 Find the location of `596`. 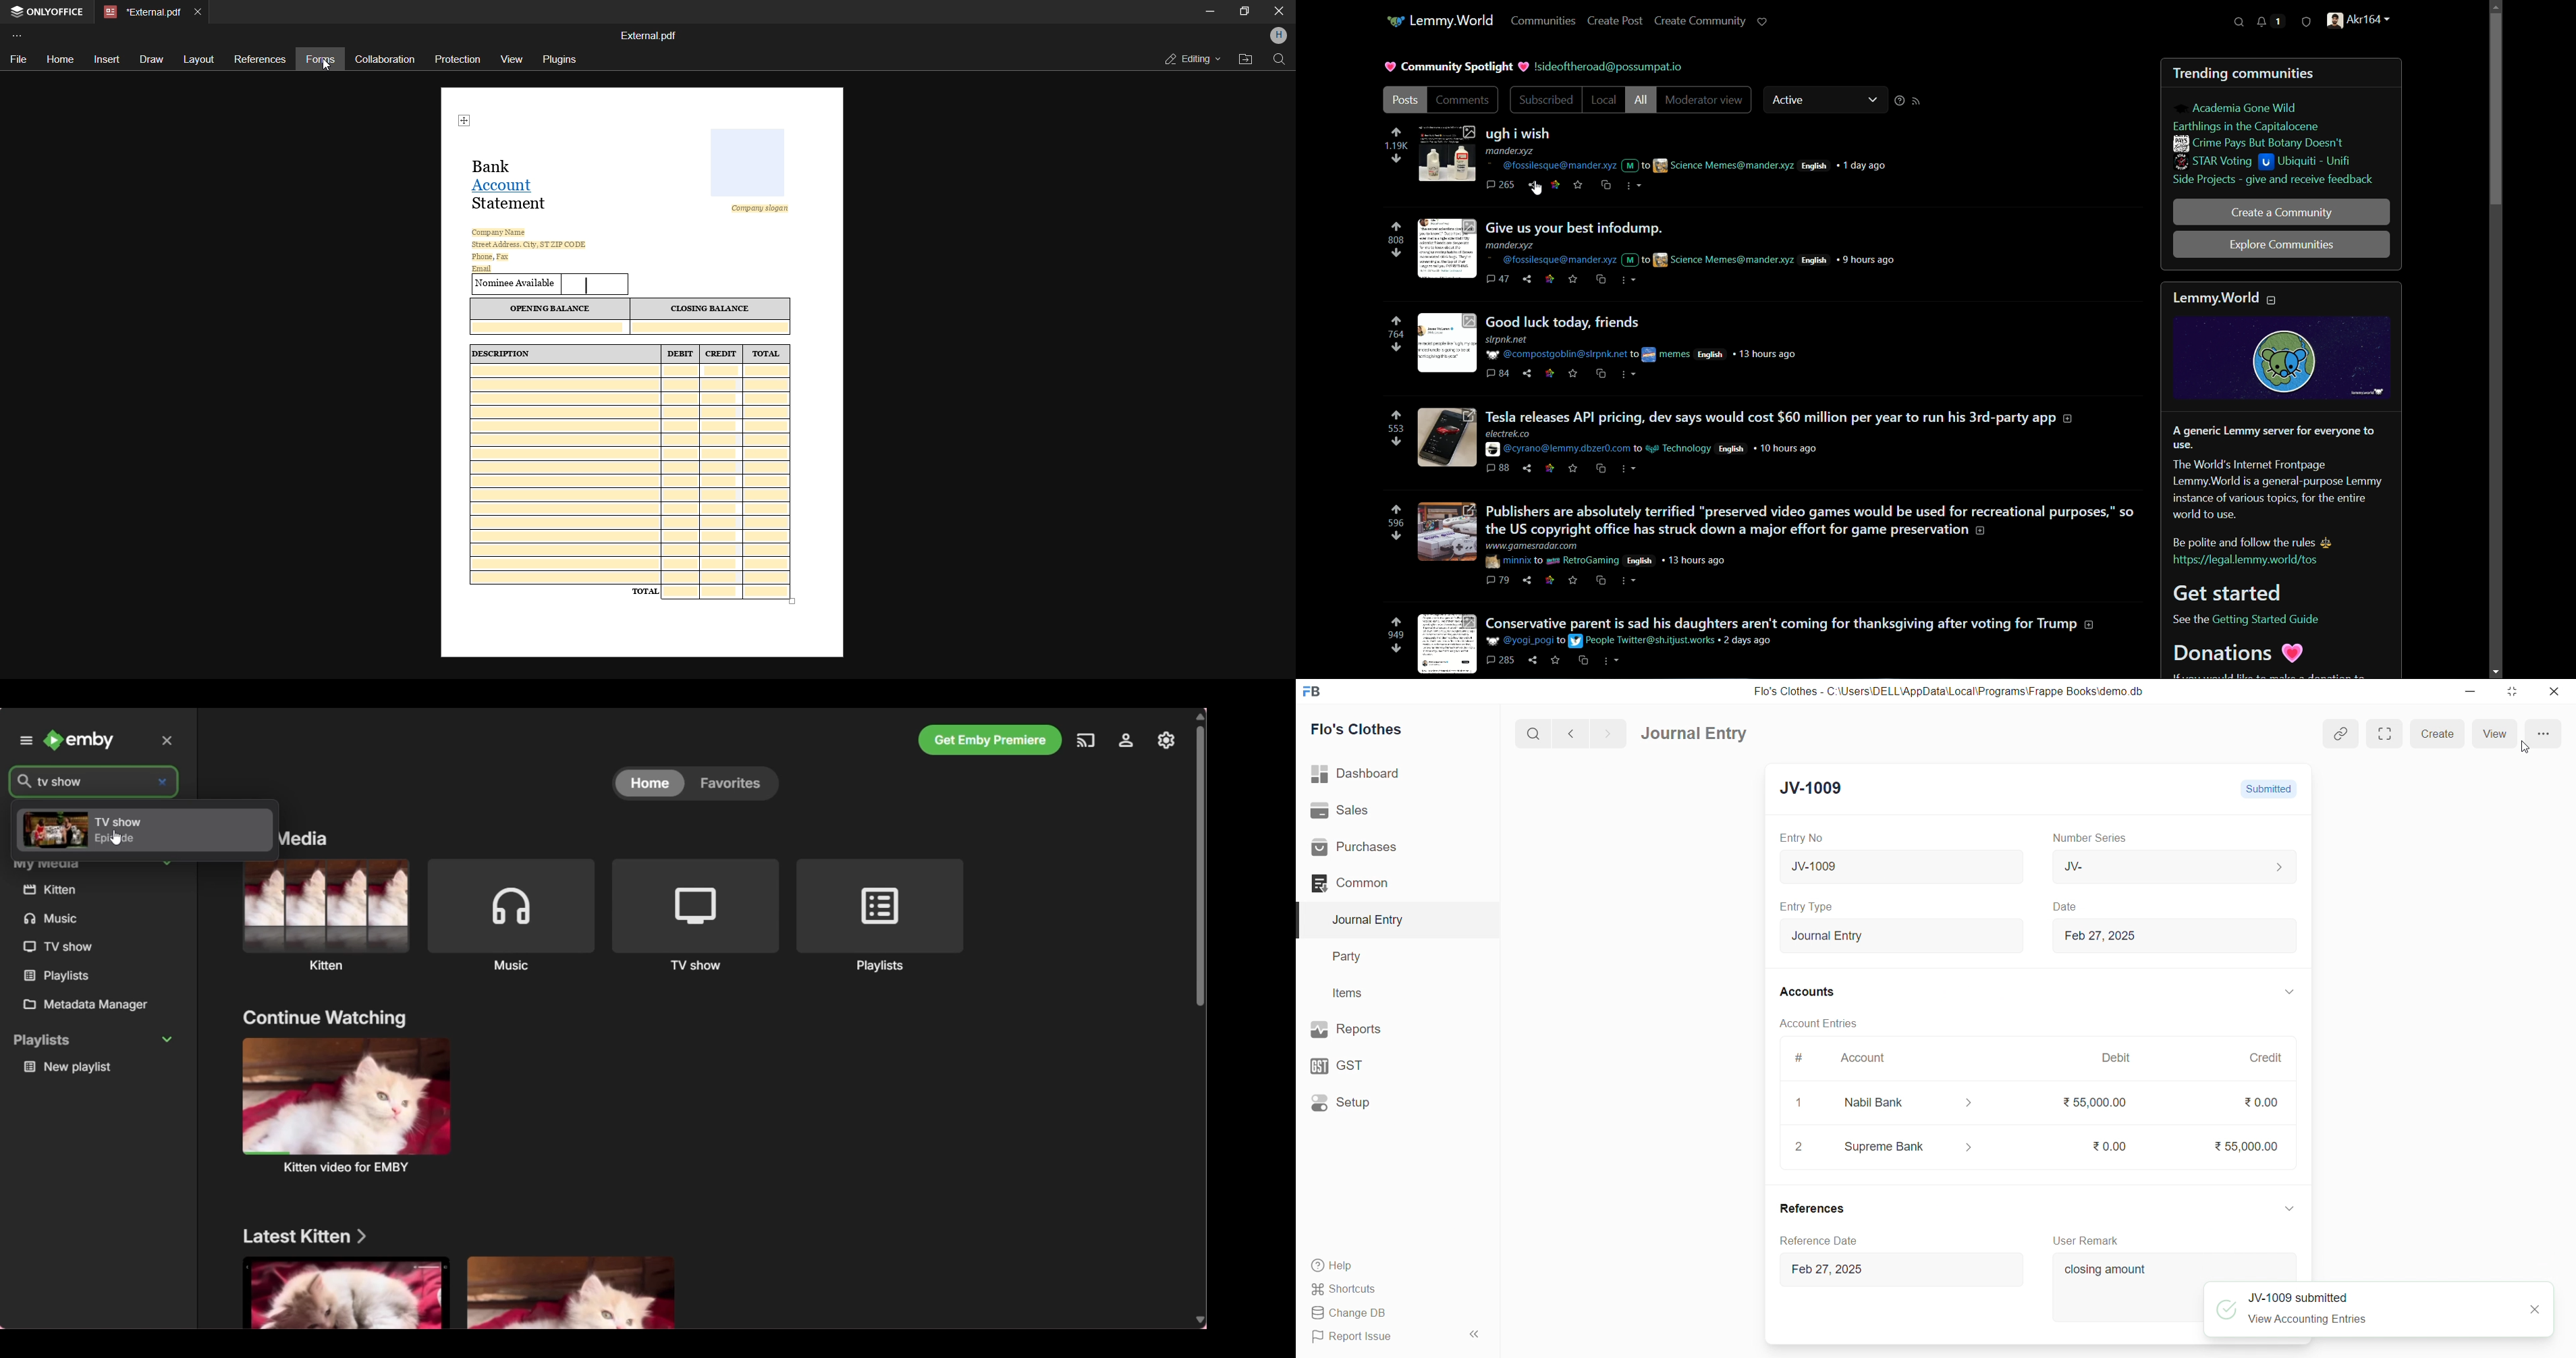

596 is located at coordinates (1394, 524).